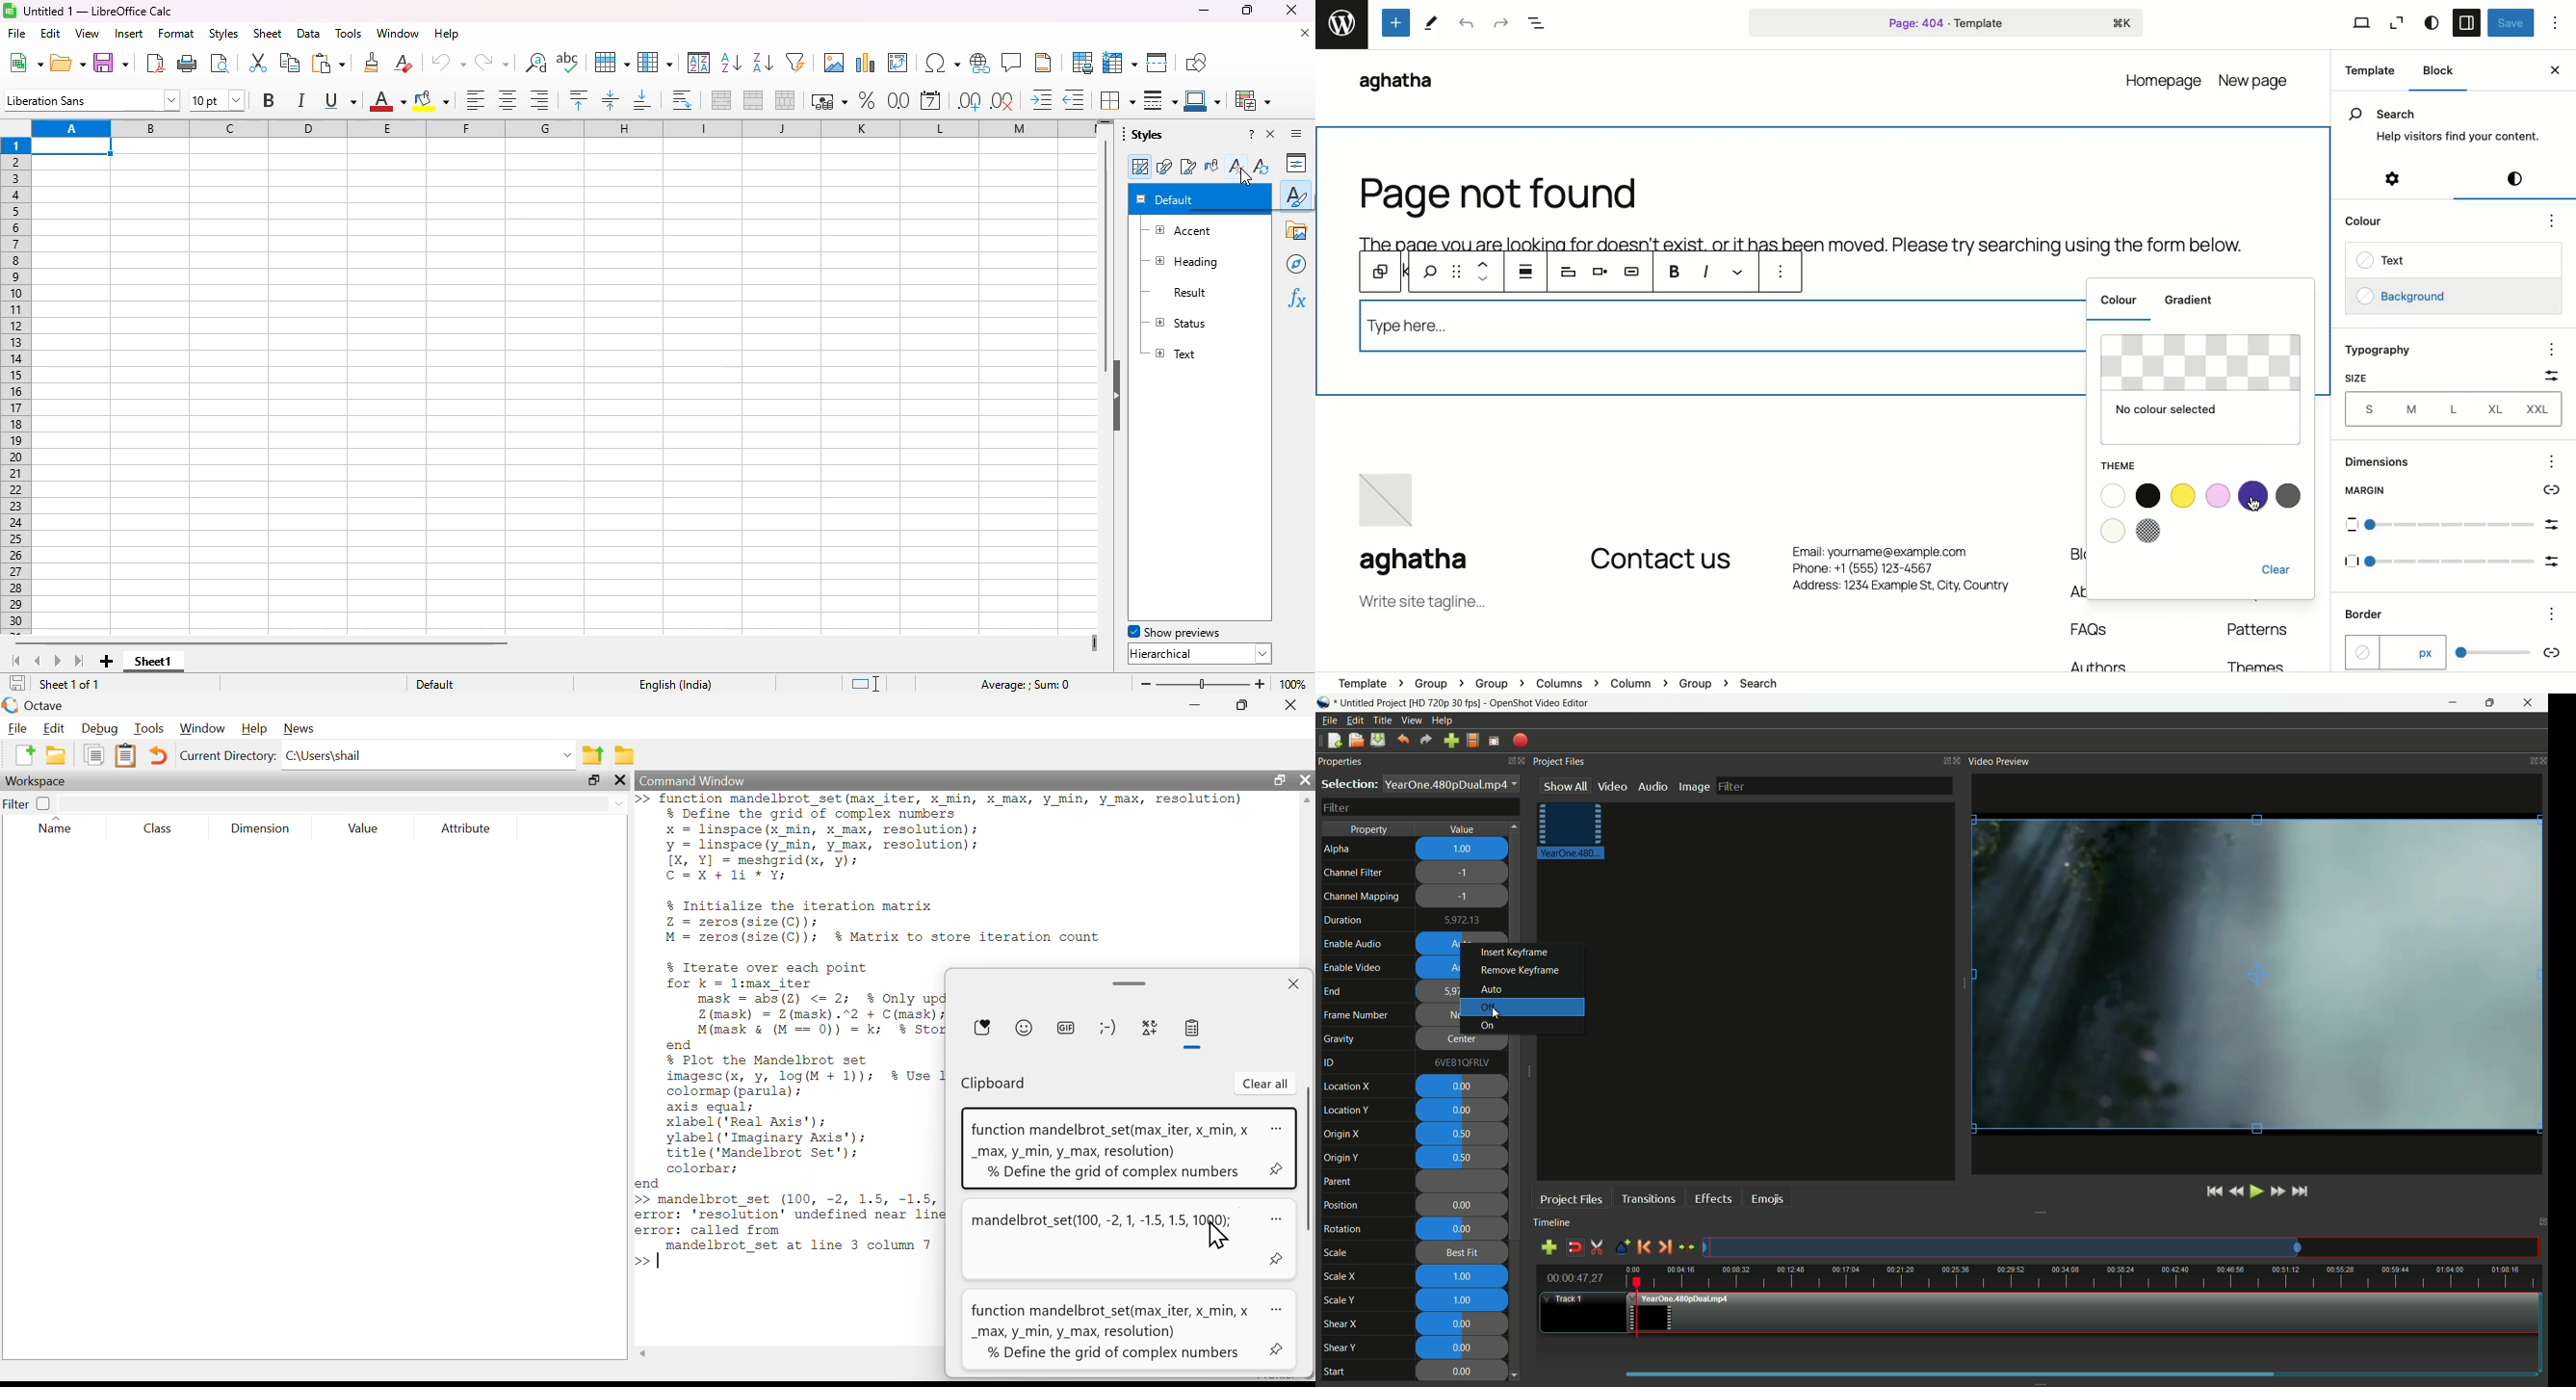 This screenshot has width=2576, height=1400. I want to click on insert chart, so click(866, 63).